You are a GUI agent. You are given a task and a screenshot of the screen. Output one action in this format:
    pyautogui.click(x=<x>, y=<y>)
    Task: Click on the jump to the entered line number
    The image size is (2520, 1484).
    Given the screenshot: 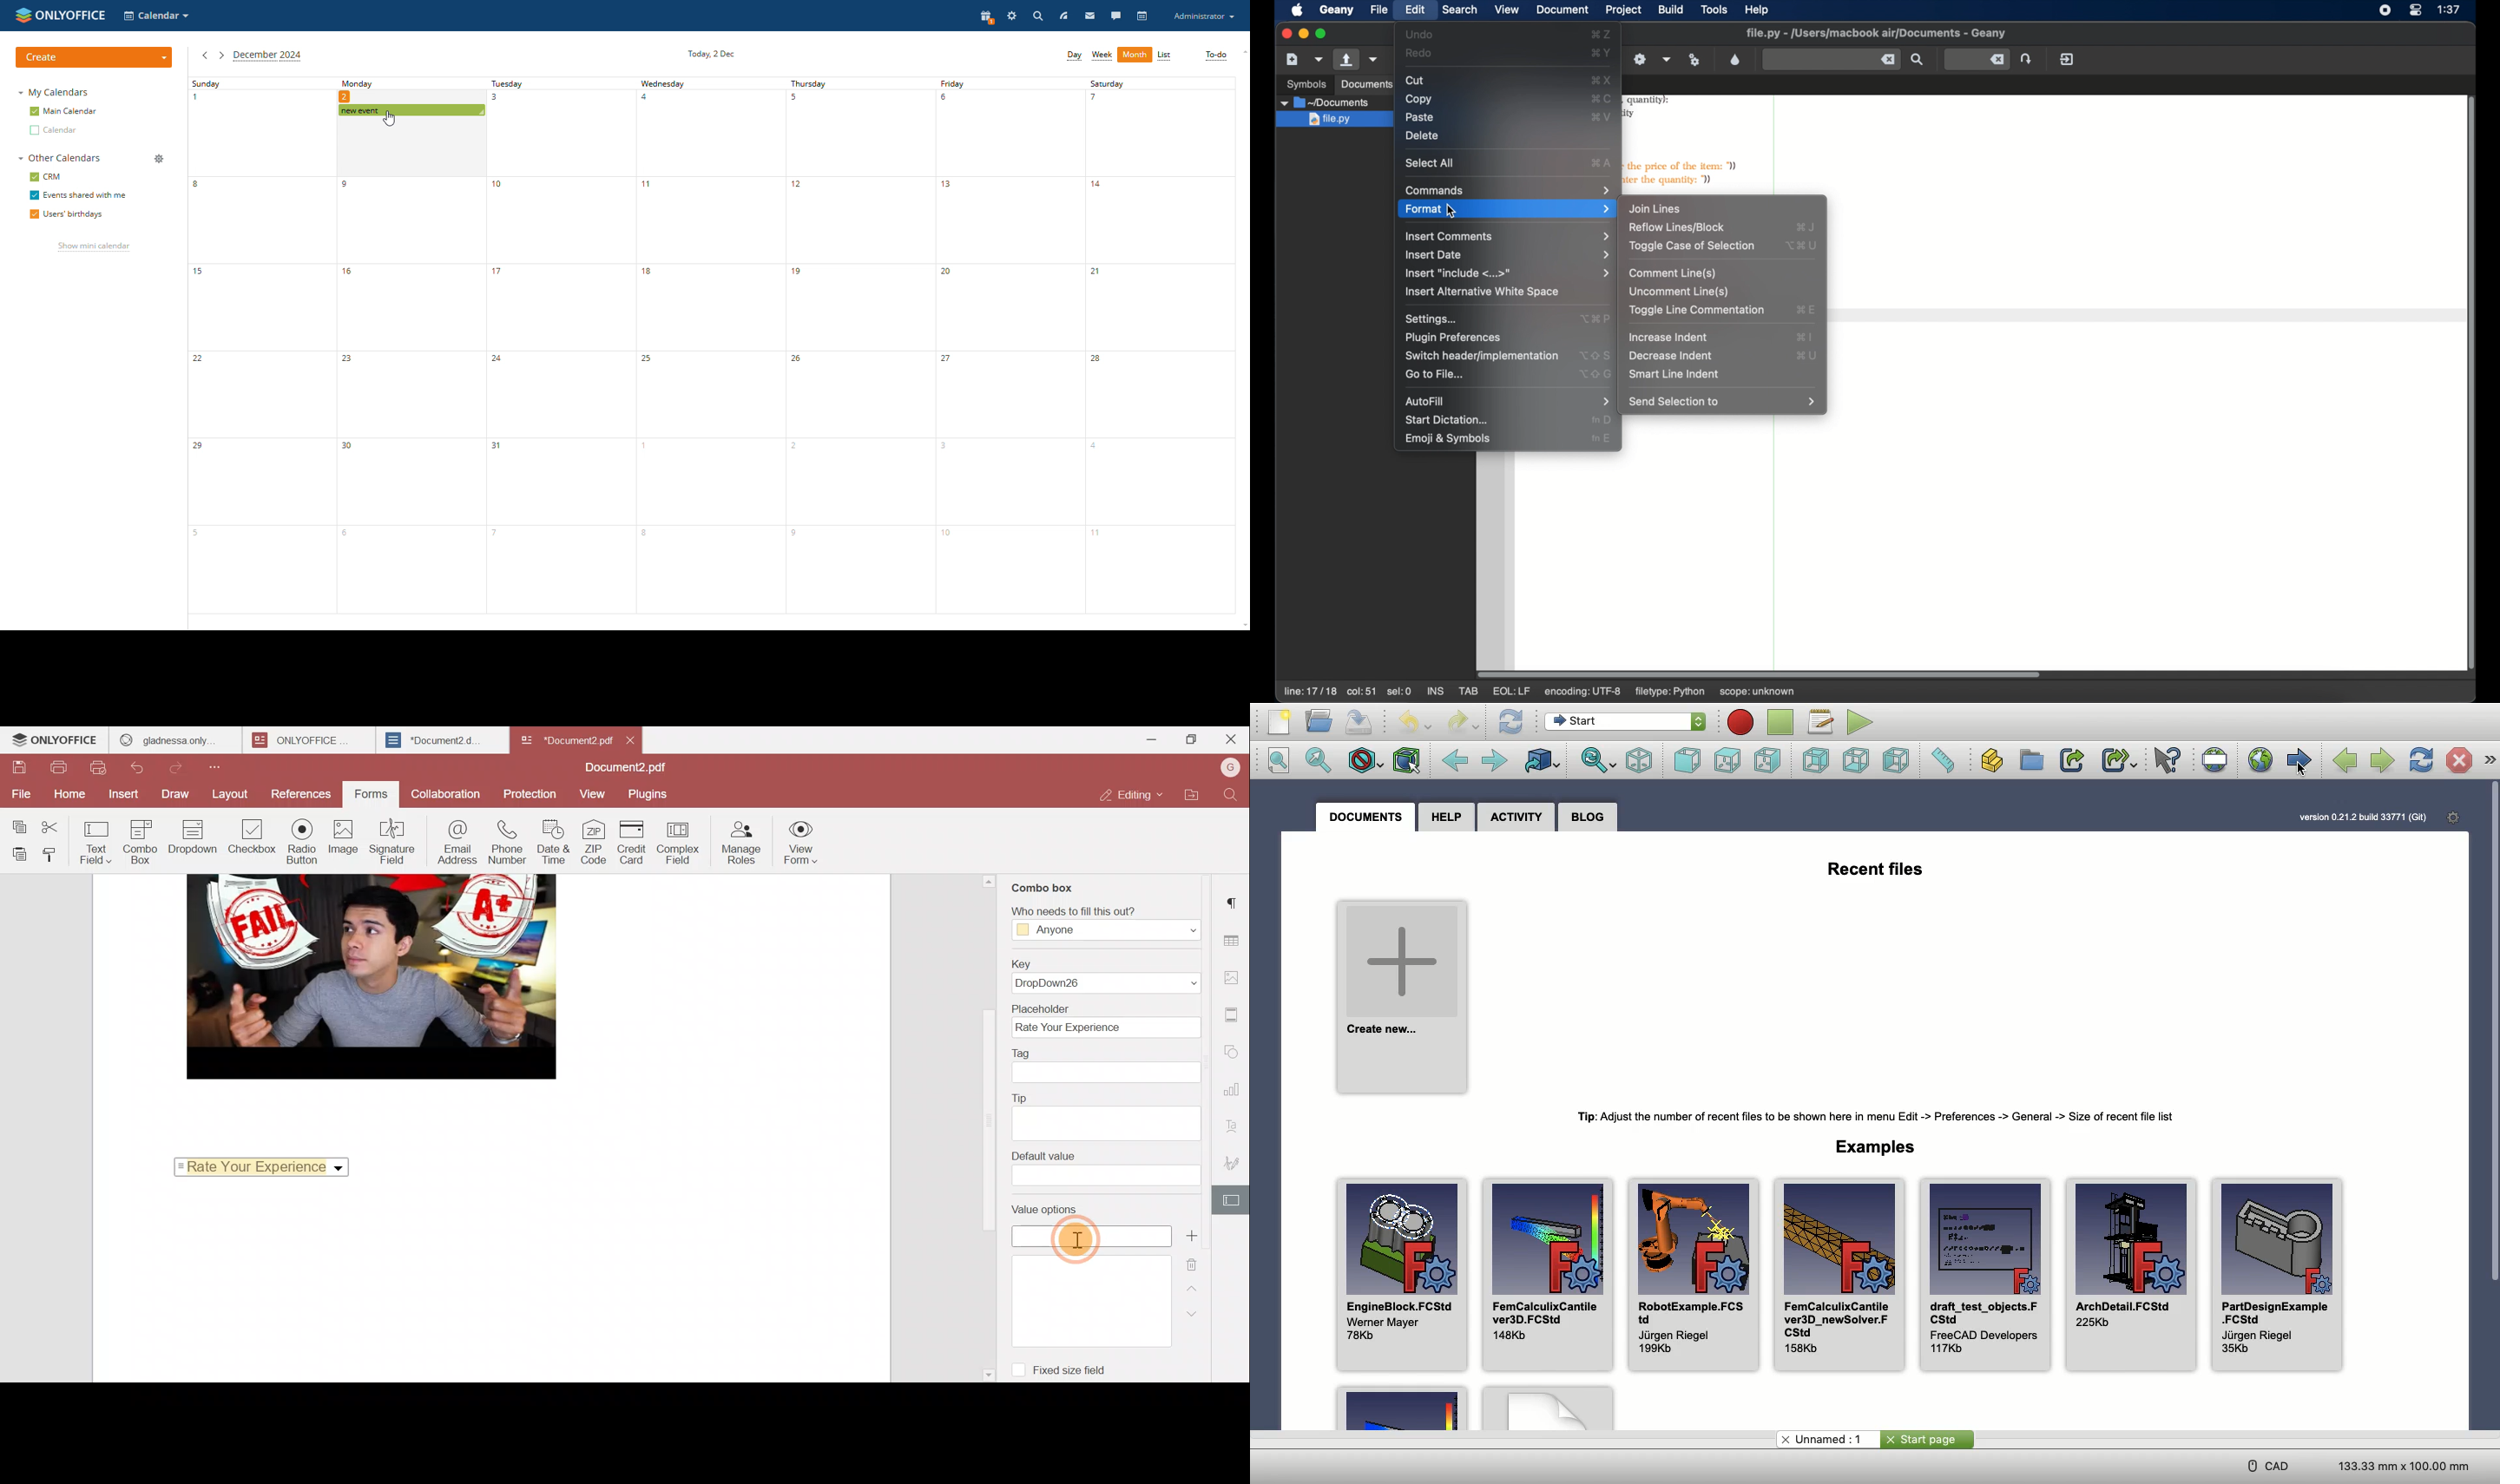 What is the action you would take?
    pyautogui.click(x=2027, y=59)
    